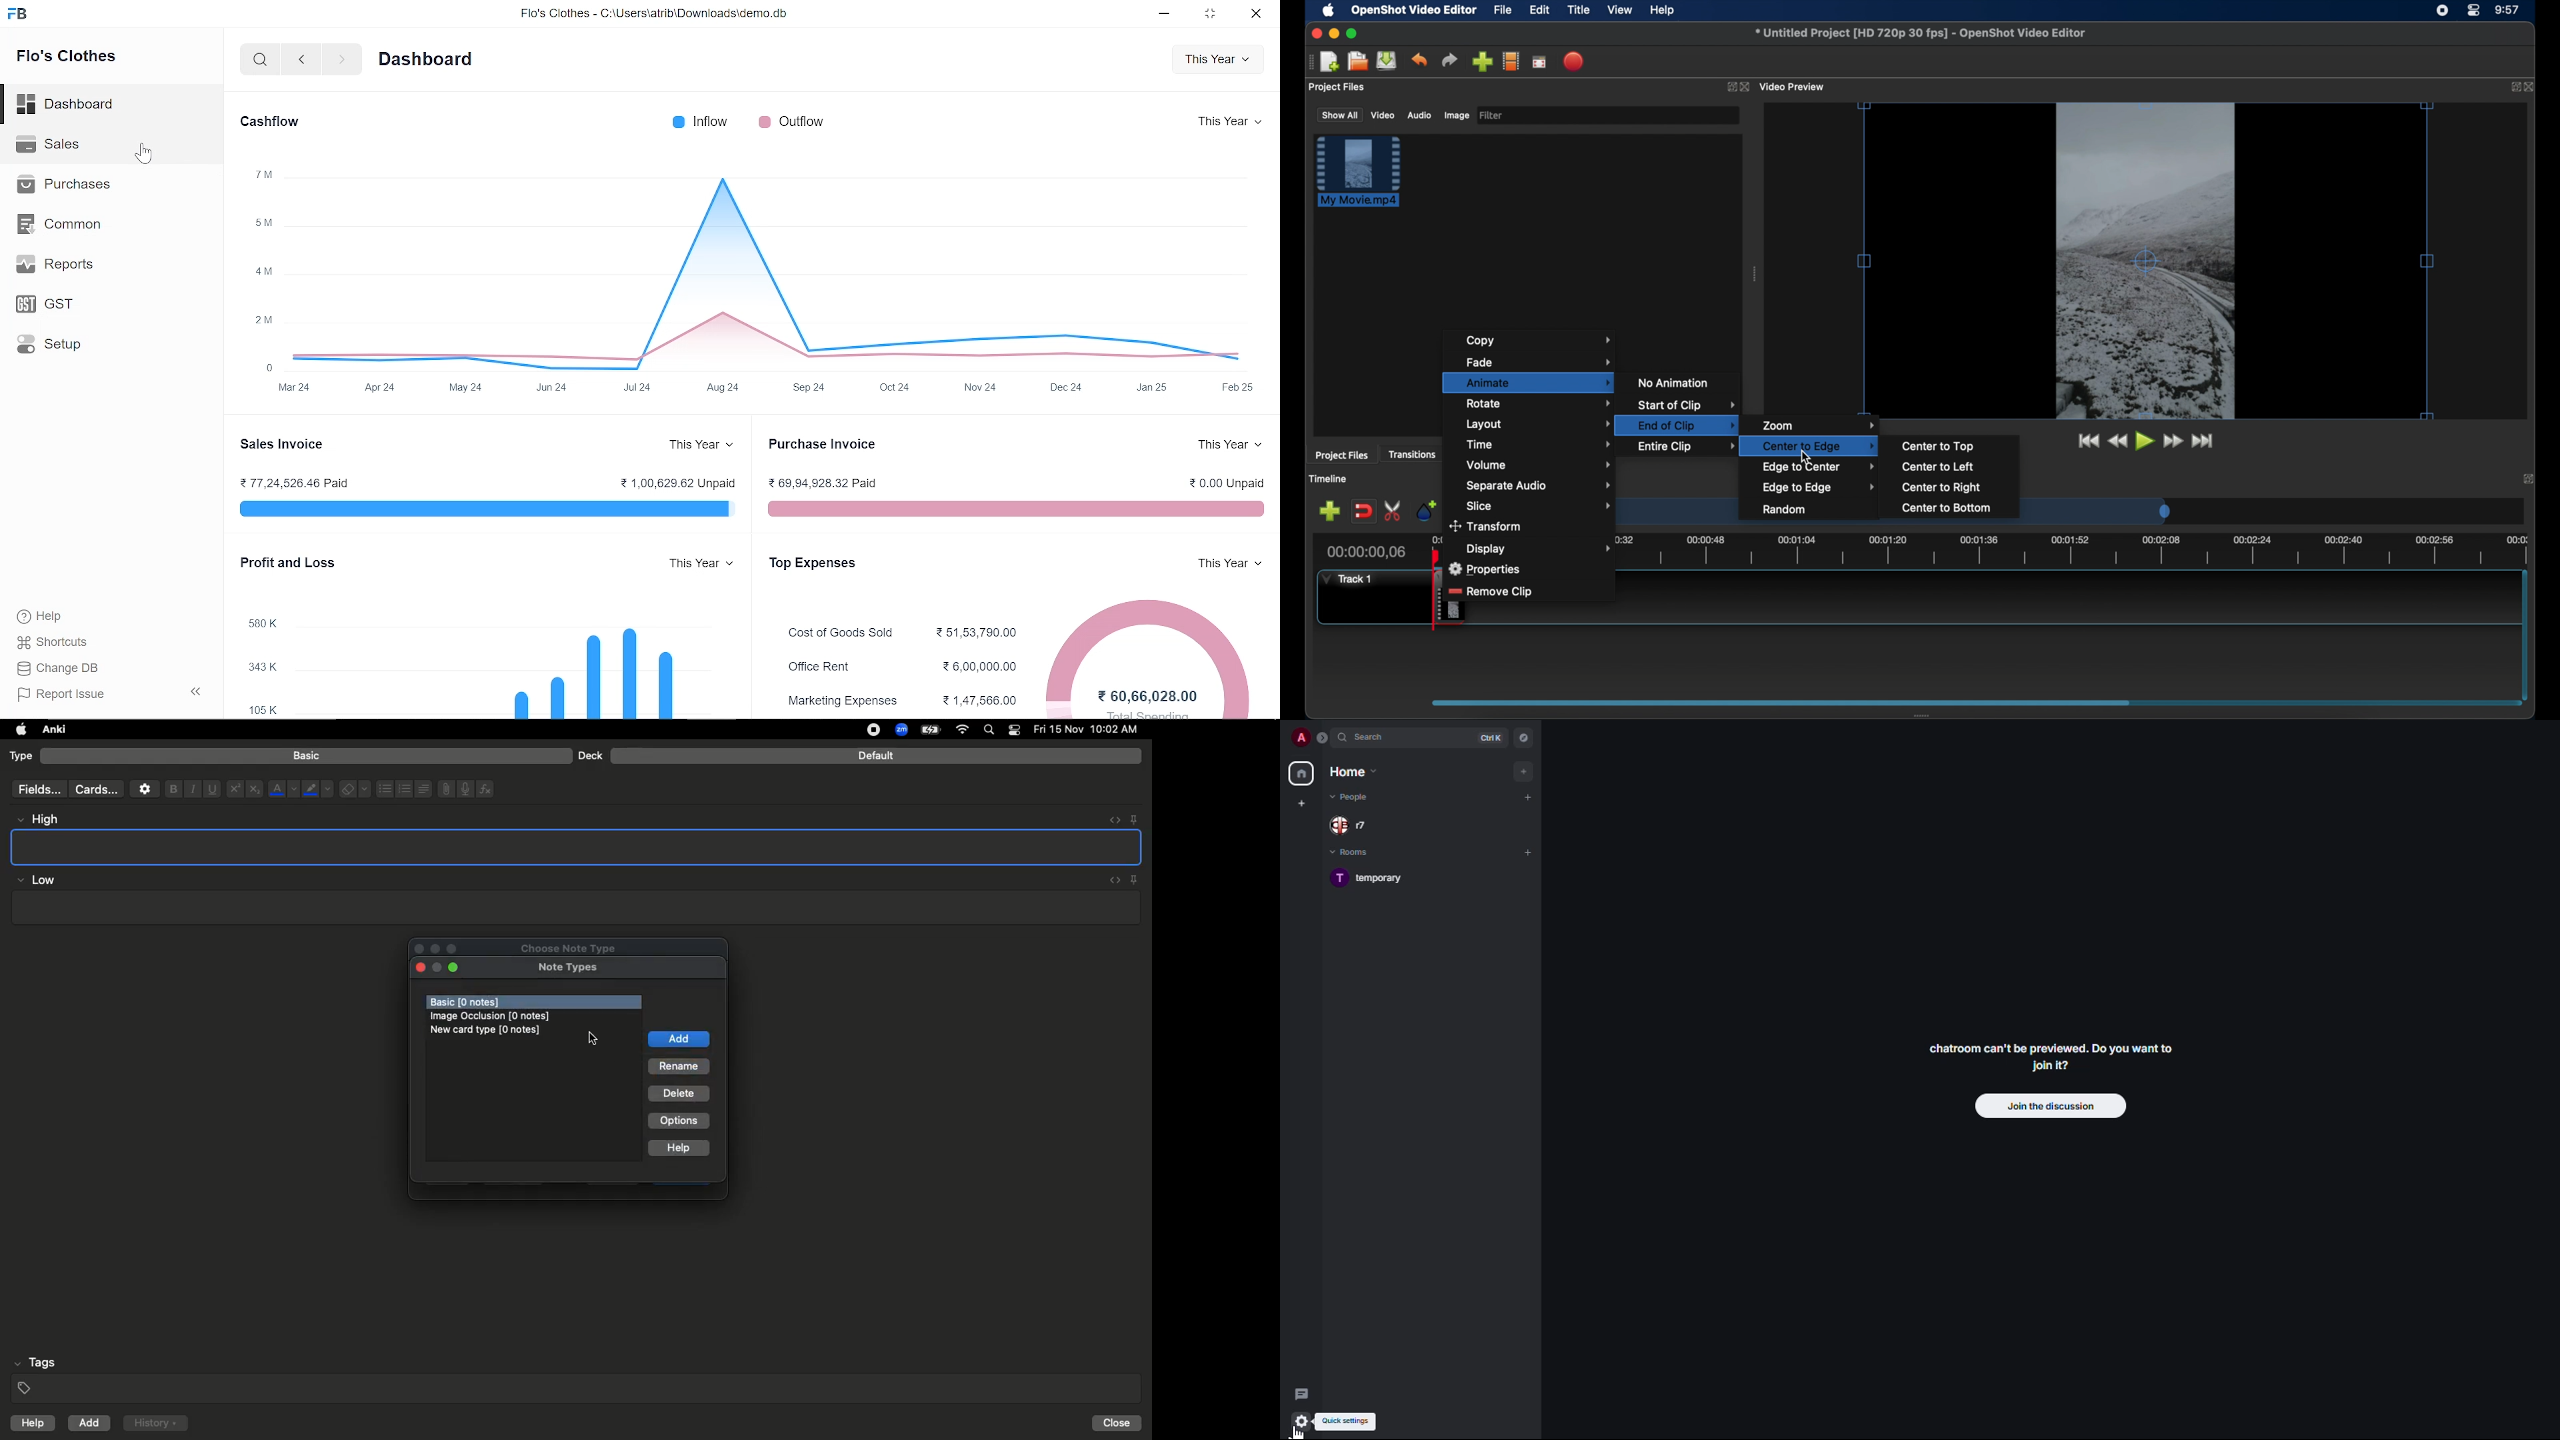 This screenshot has height=1456, width=2576. What do you see at coordinates (155, 1423) in the screenshot?
I see `History` at bounding box center [155, 1423].